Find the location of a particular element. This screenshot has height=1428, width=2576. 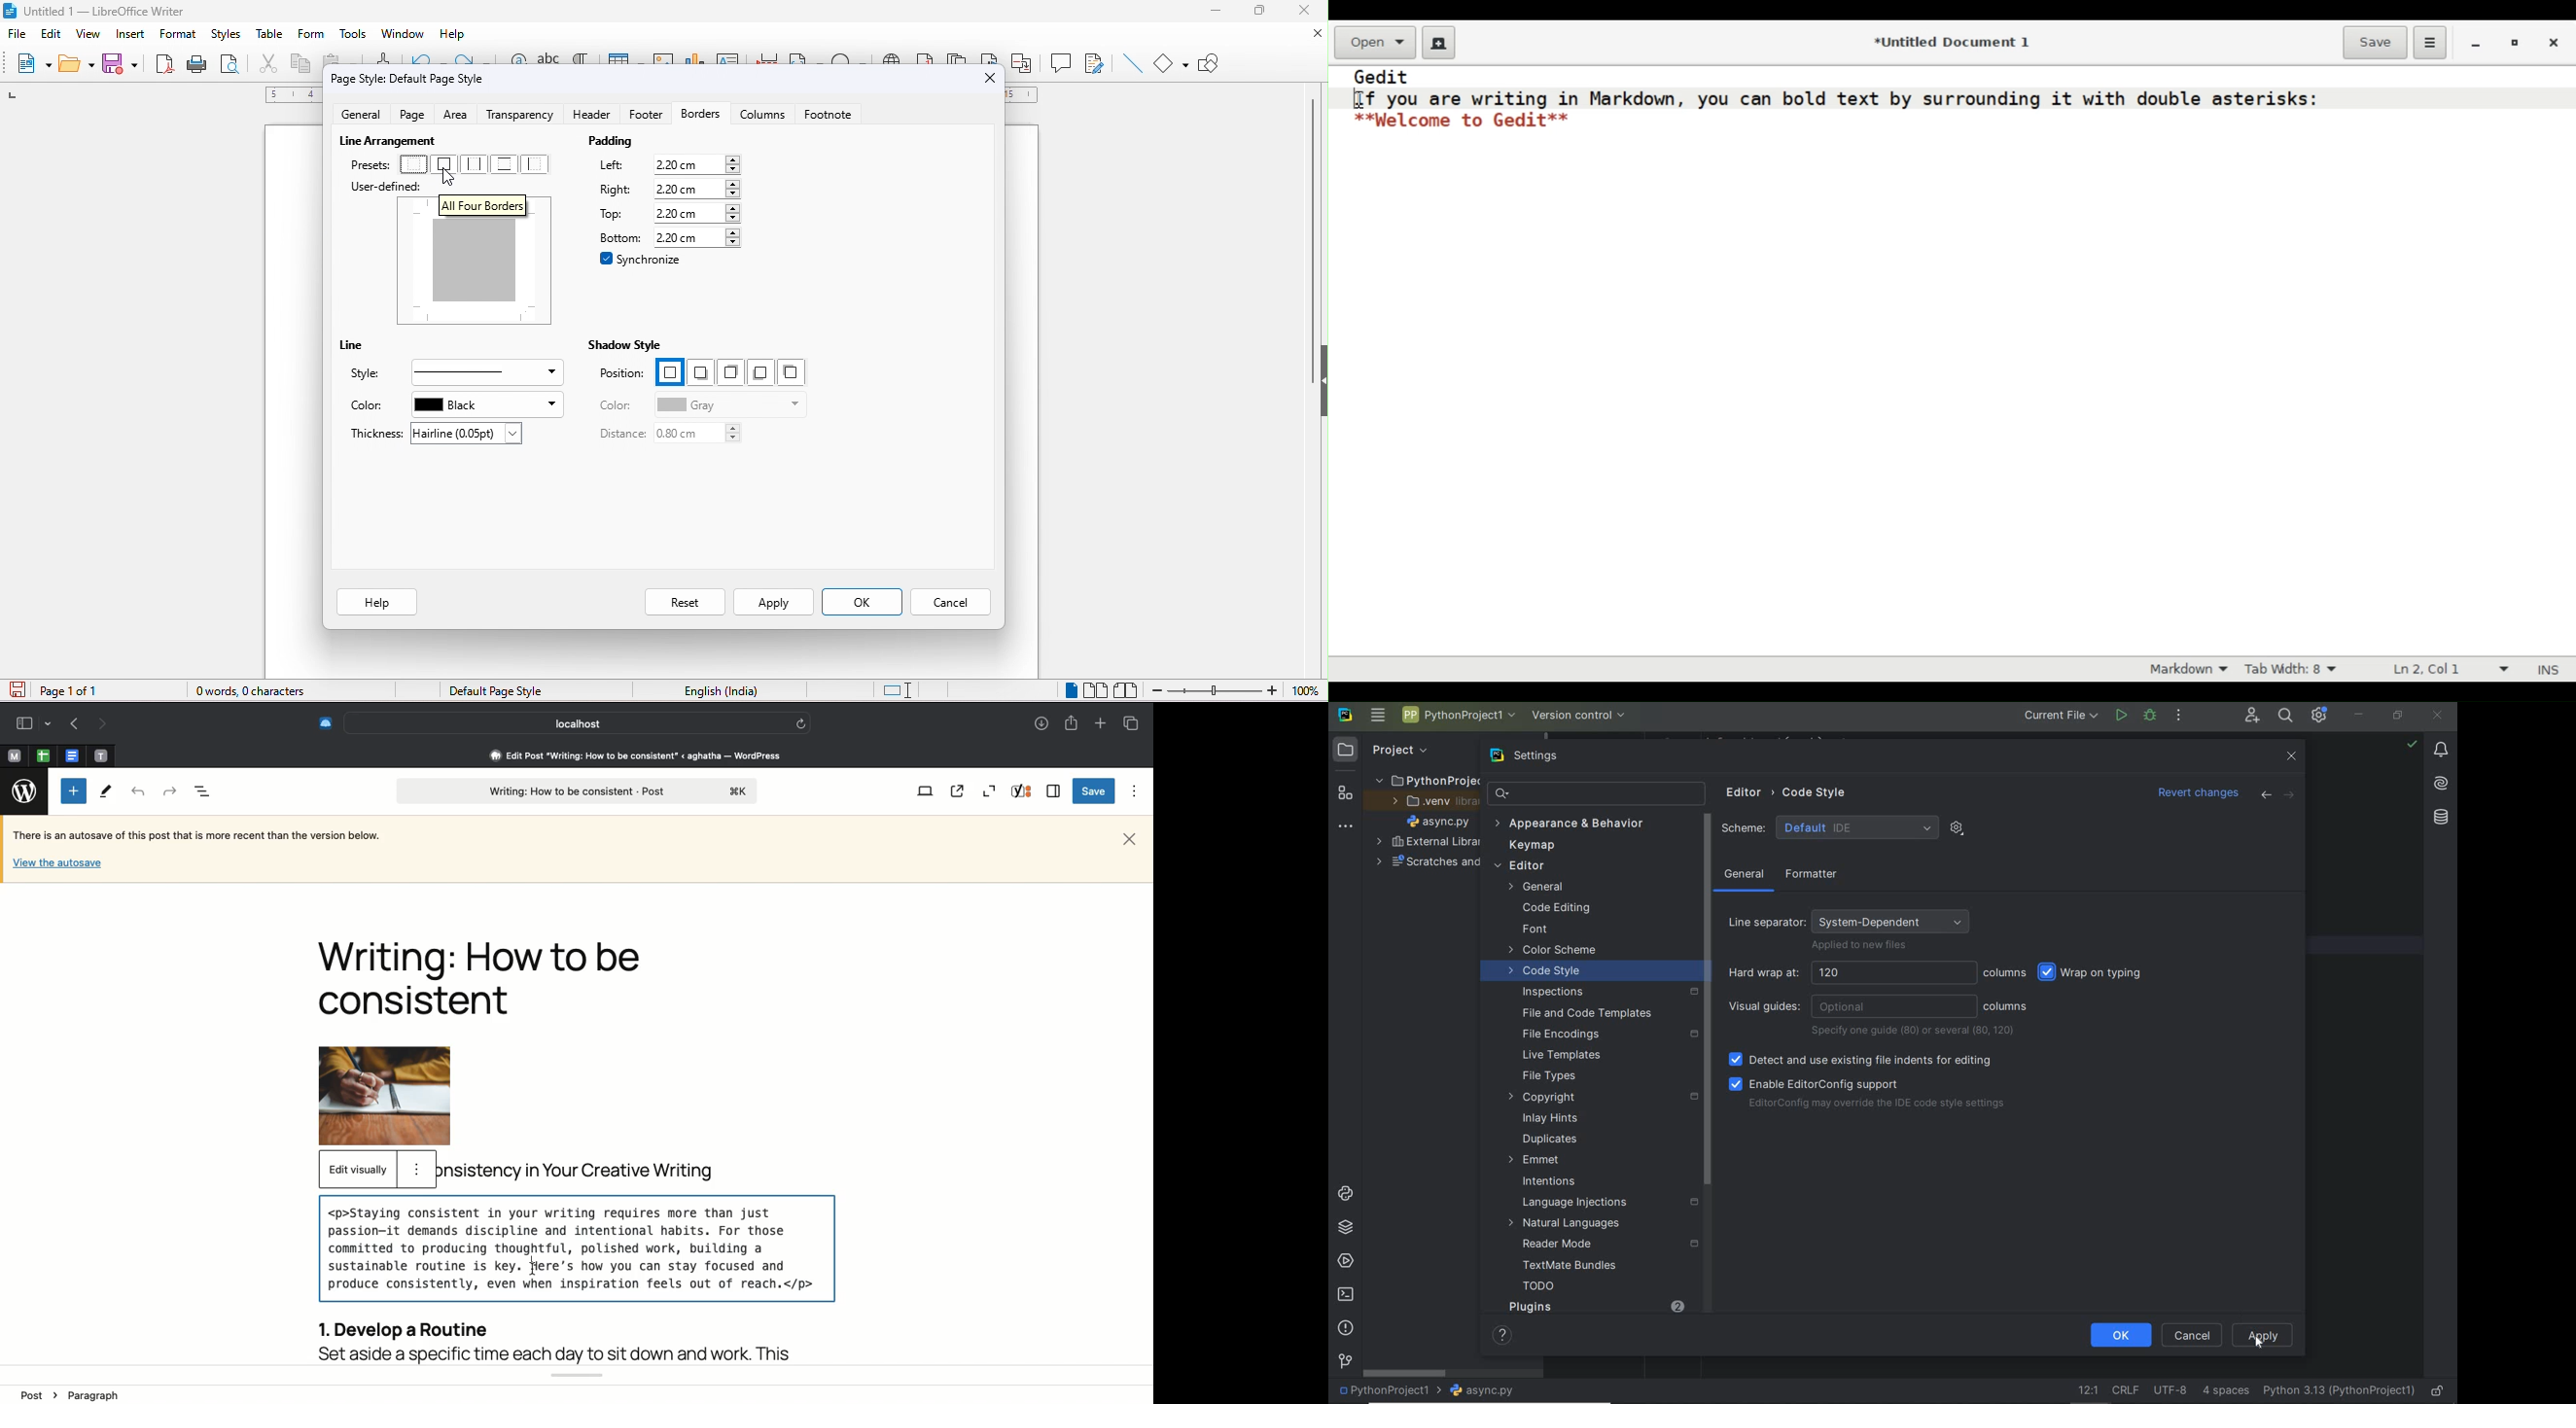

Tabs is located at coordinates (1131, 723).